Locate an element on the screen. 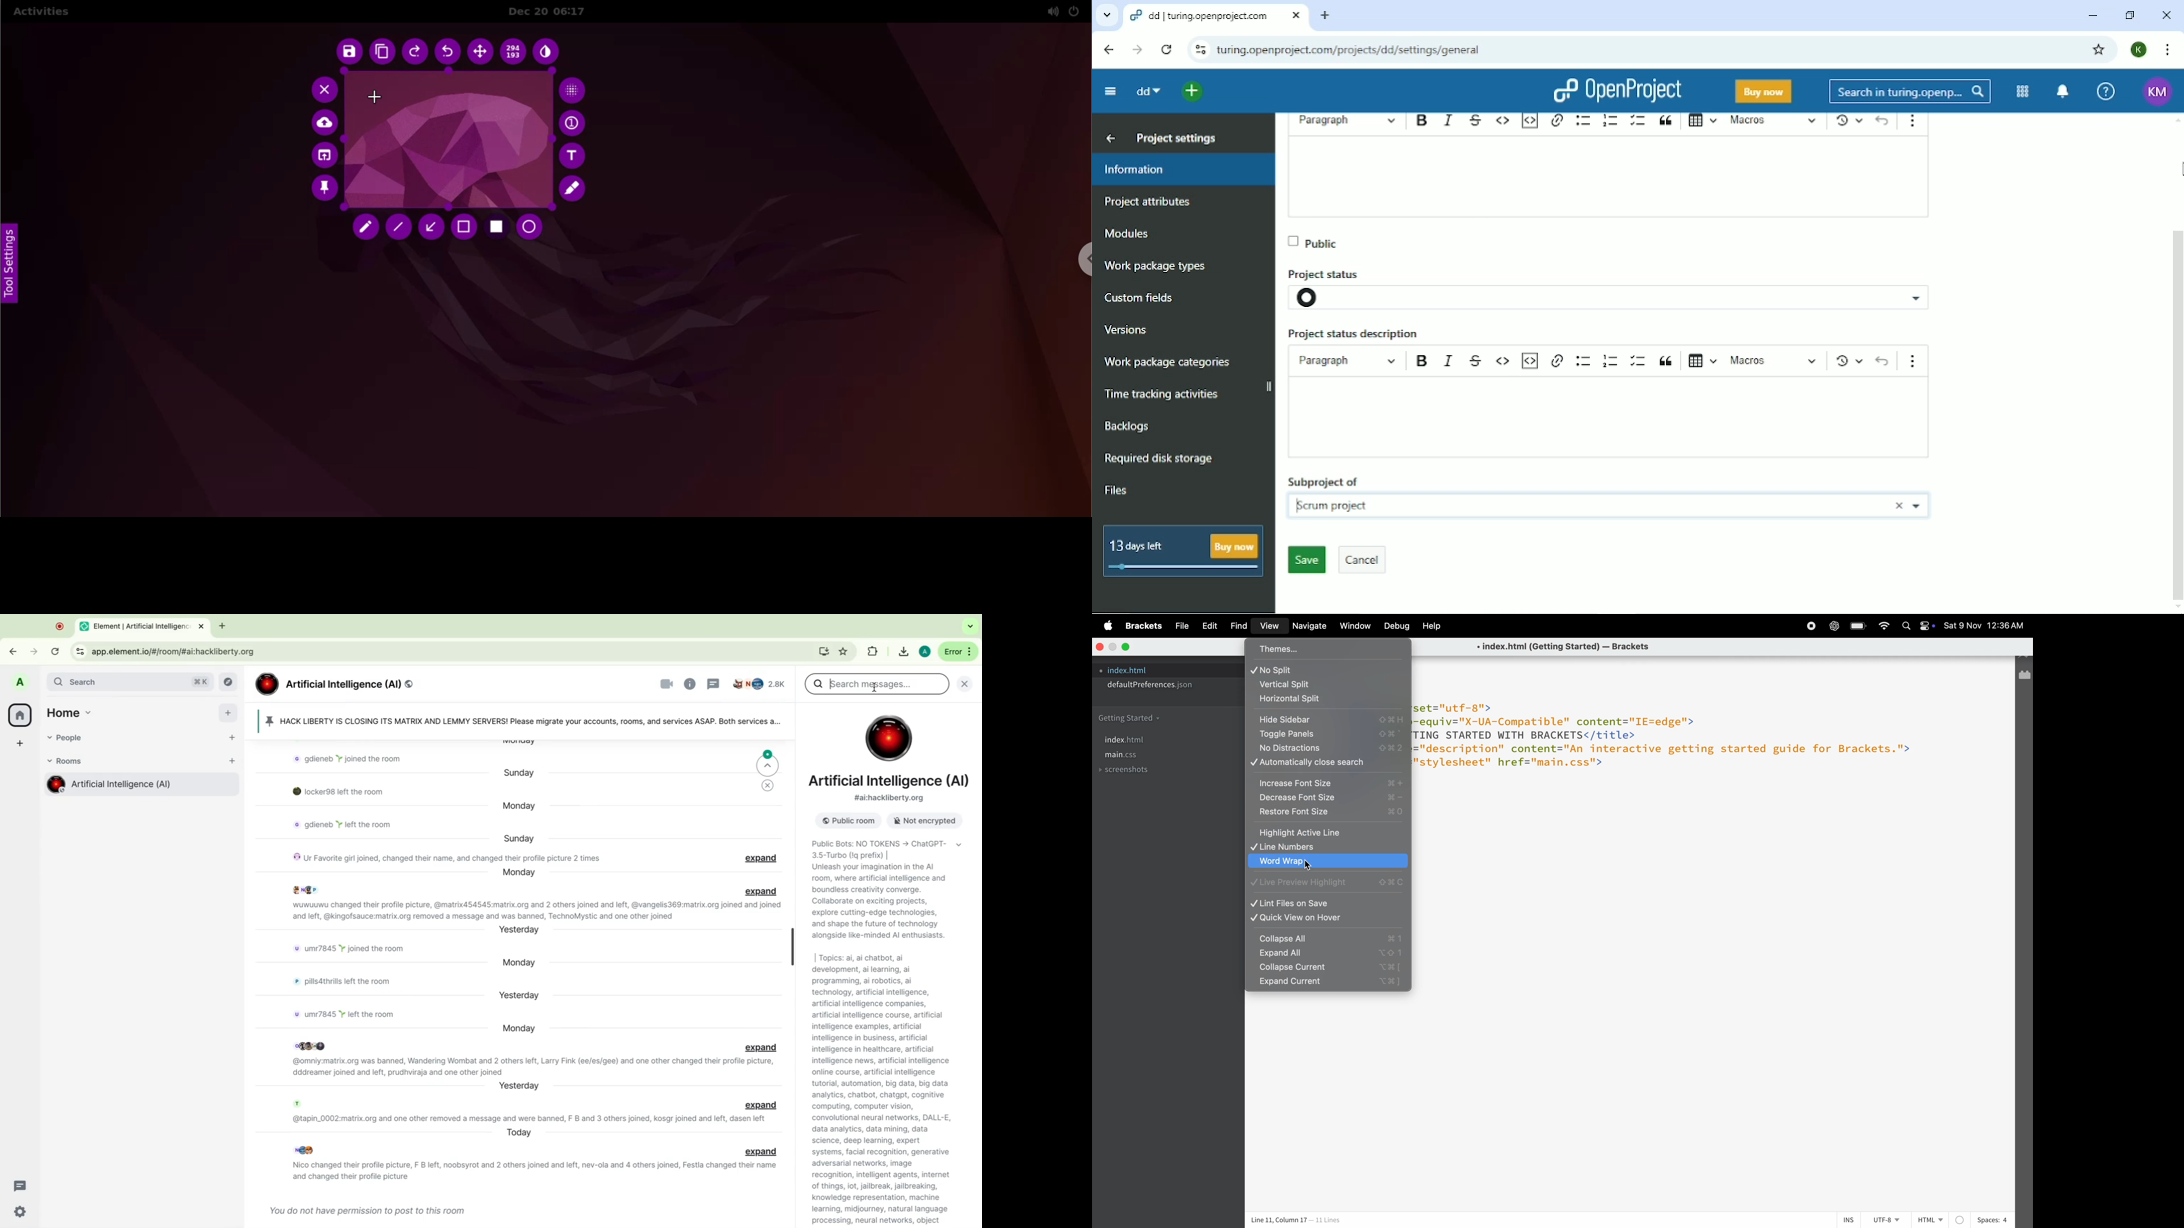 Image resolution: width=2184 pixels, height=1232 pixels. close is located at coordinates (968, 683).